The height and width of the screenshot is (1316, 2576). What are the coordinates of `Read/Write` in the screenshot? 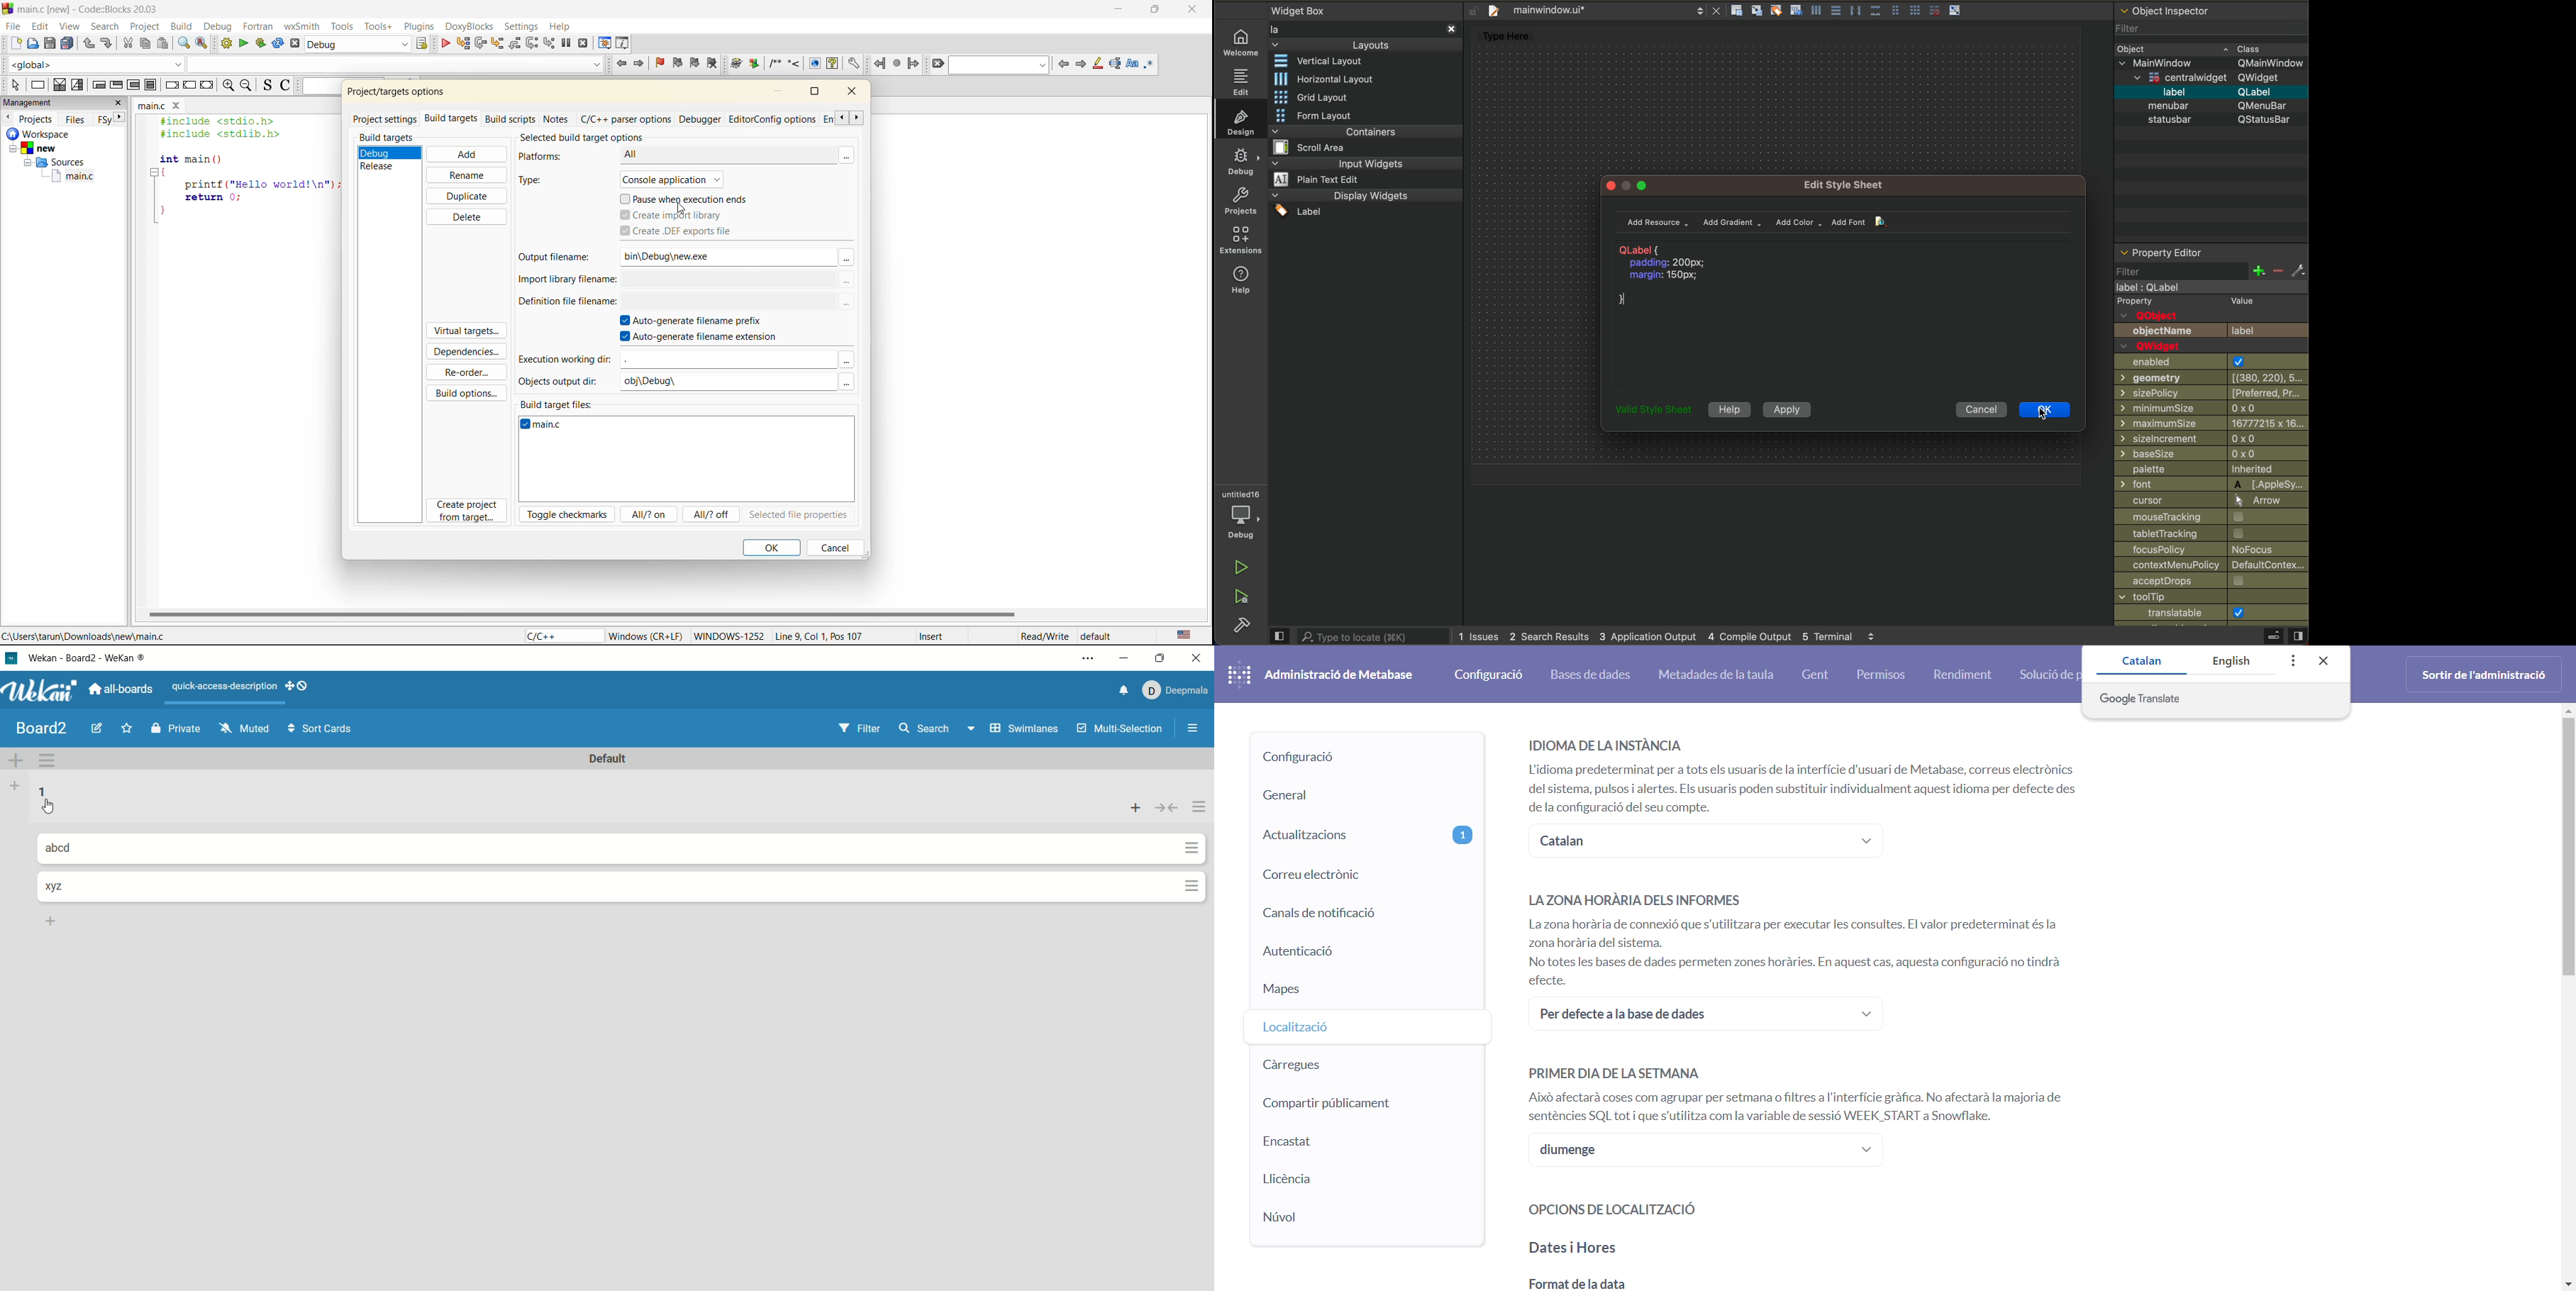 It's located at (1044, 637).